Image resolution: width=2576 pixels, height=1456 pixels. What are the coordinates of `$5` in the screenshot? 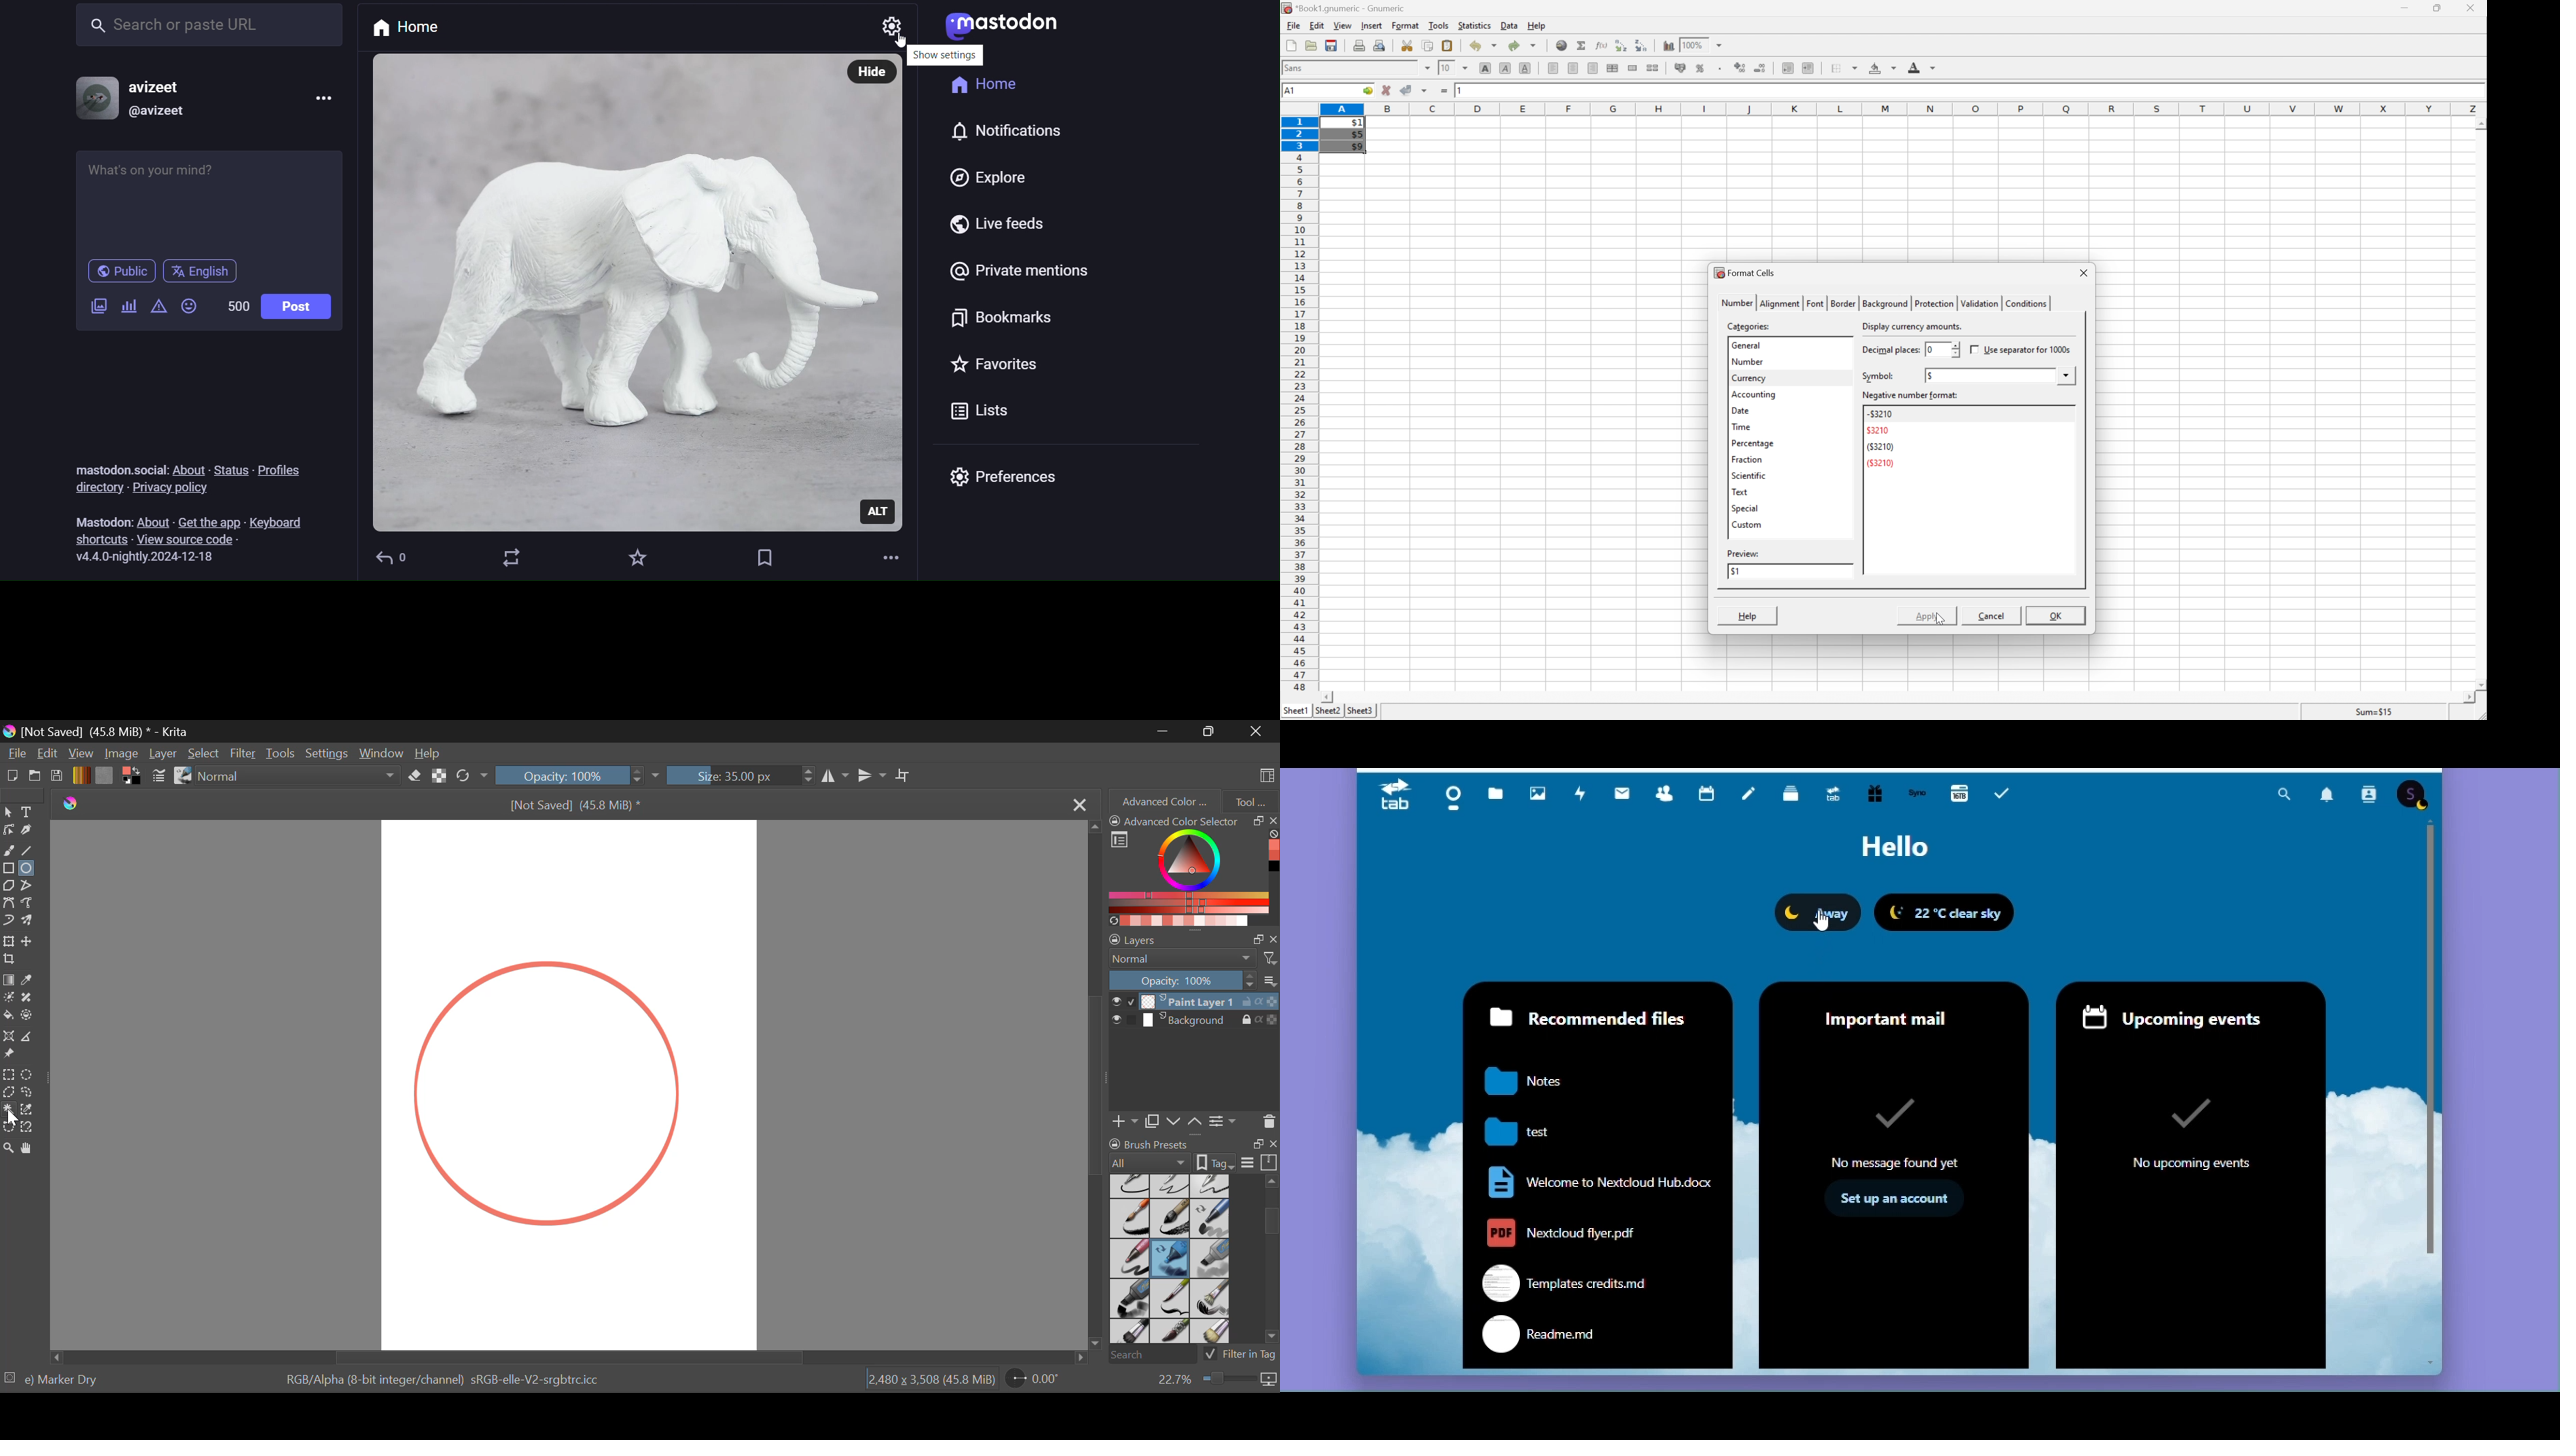 It's located at (1354, 136).